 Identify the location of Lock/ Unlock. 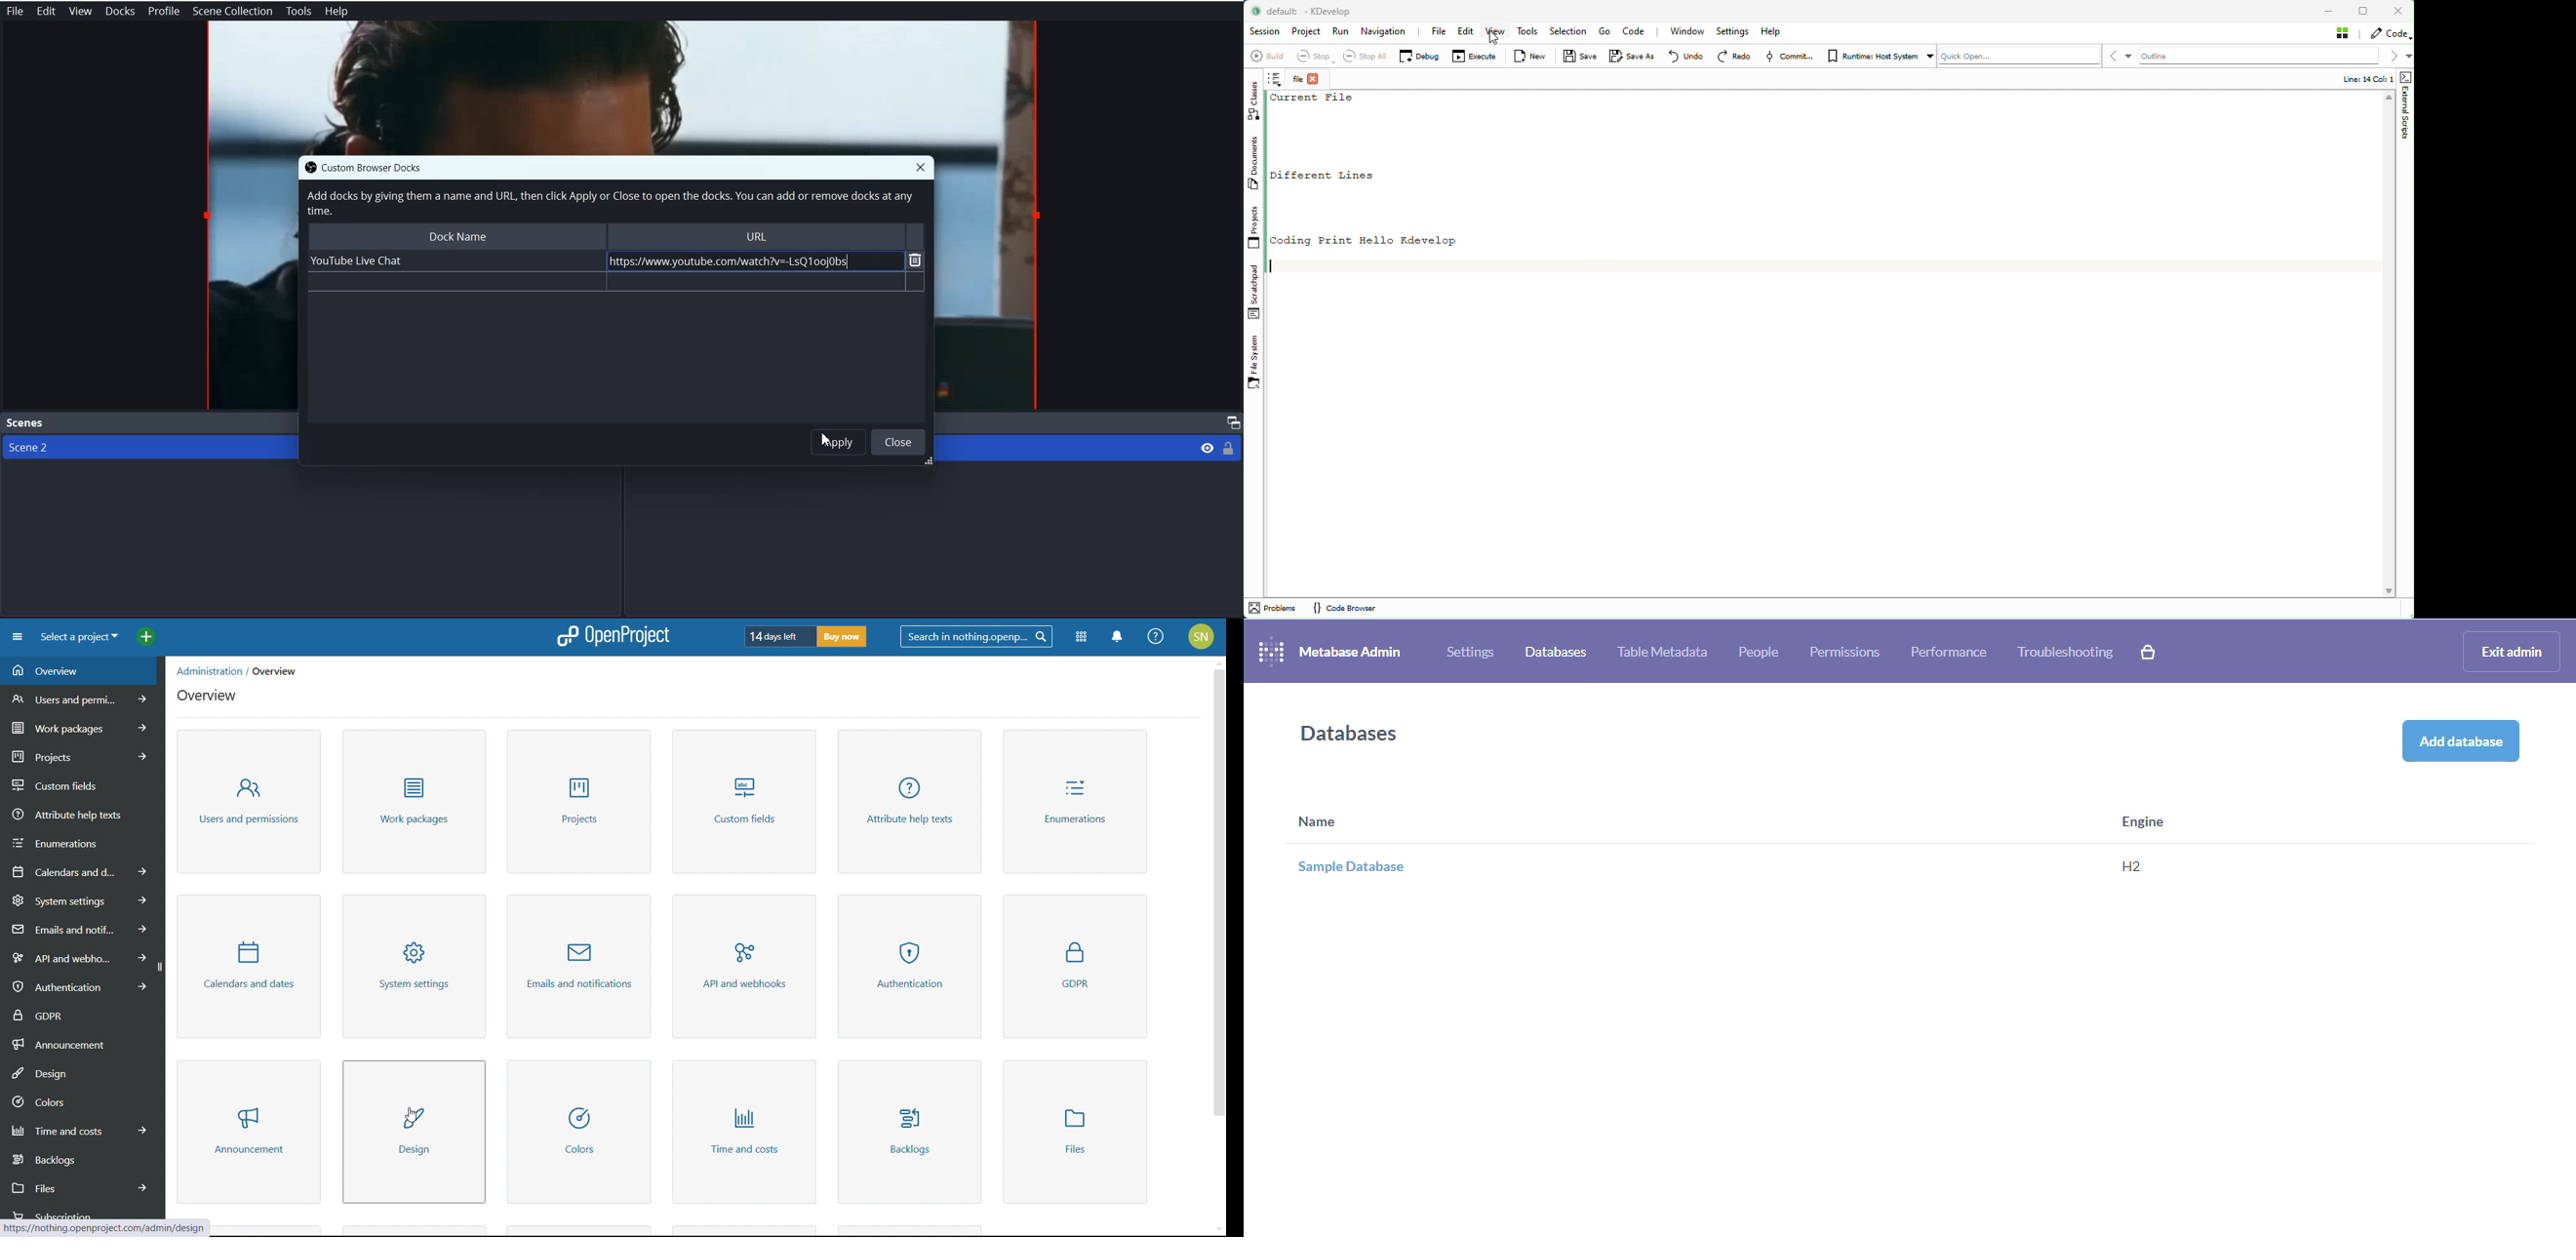
(1230, 447).